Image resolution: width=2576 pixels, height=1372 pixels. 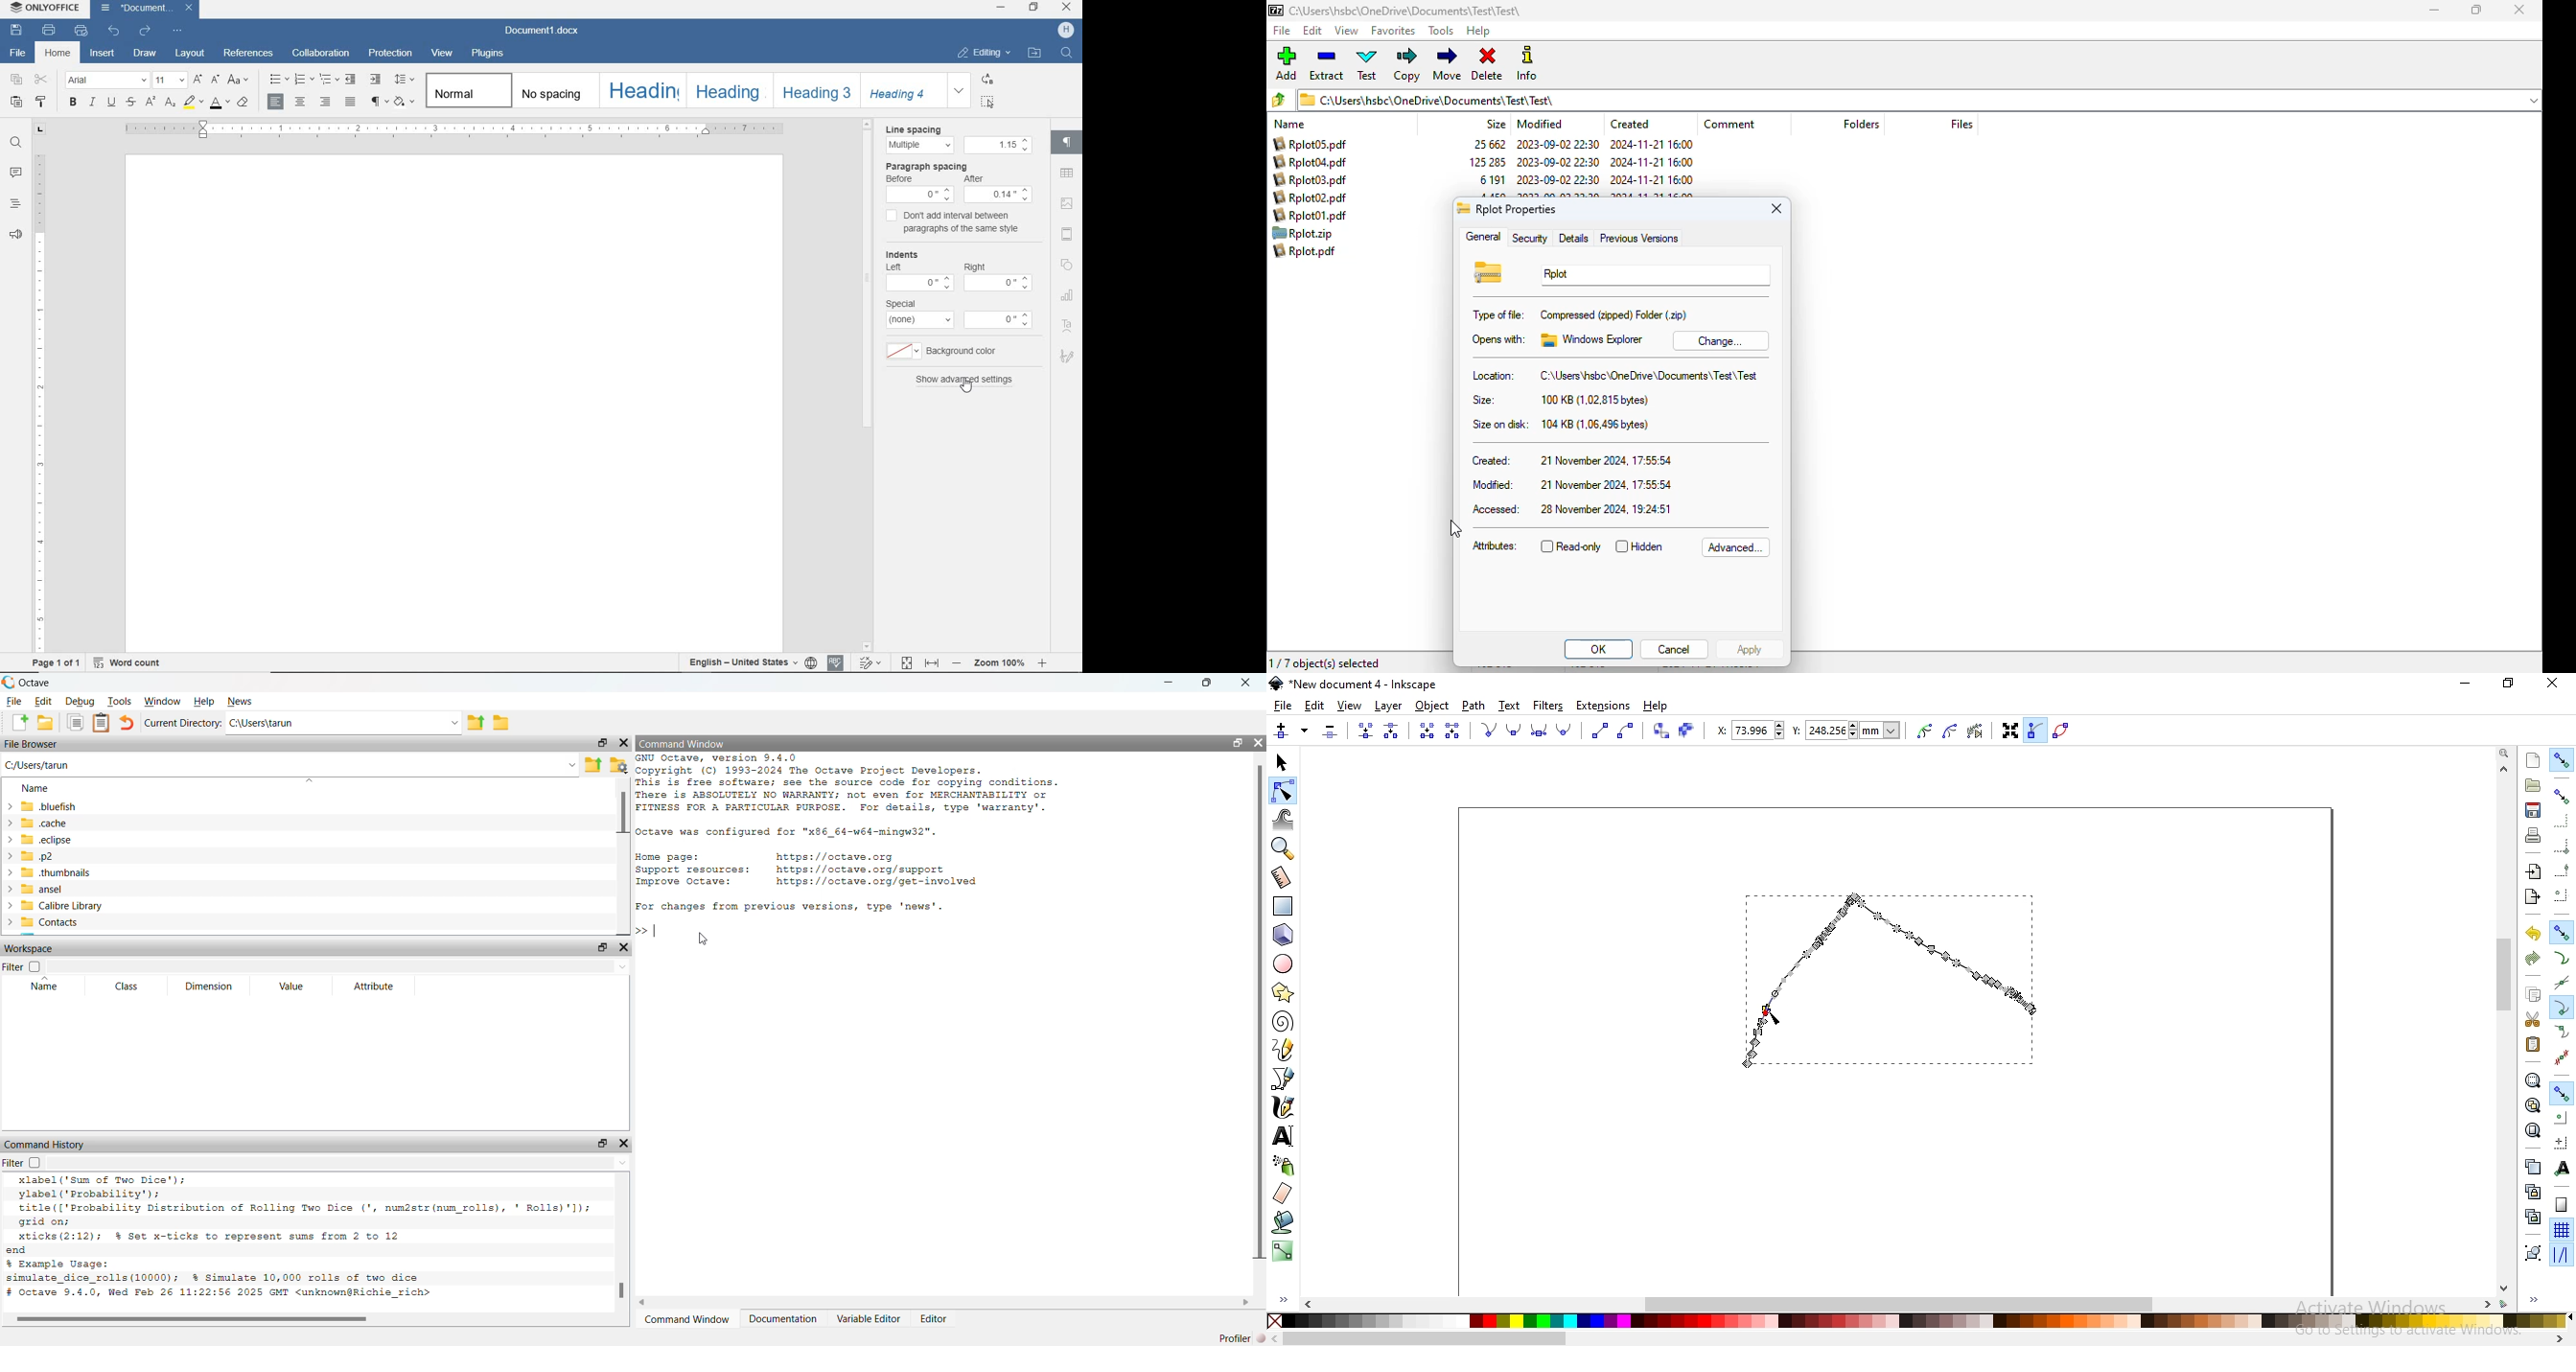 I want to click on file, so click(x=1283, y=706).